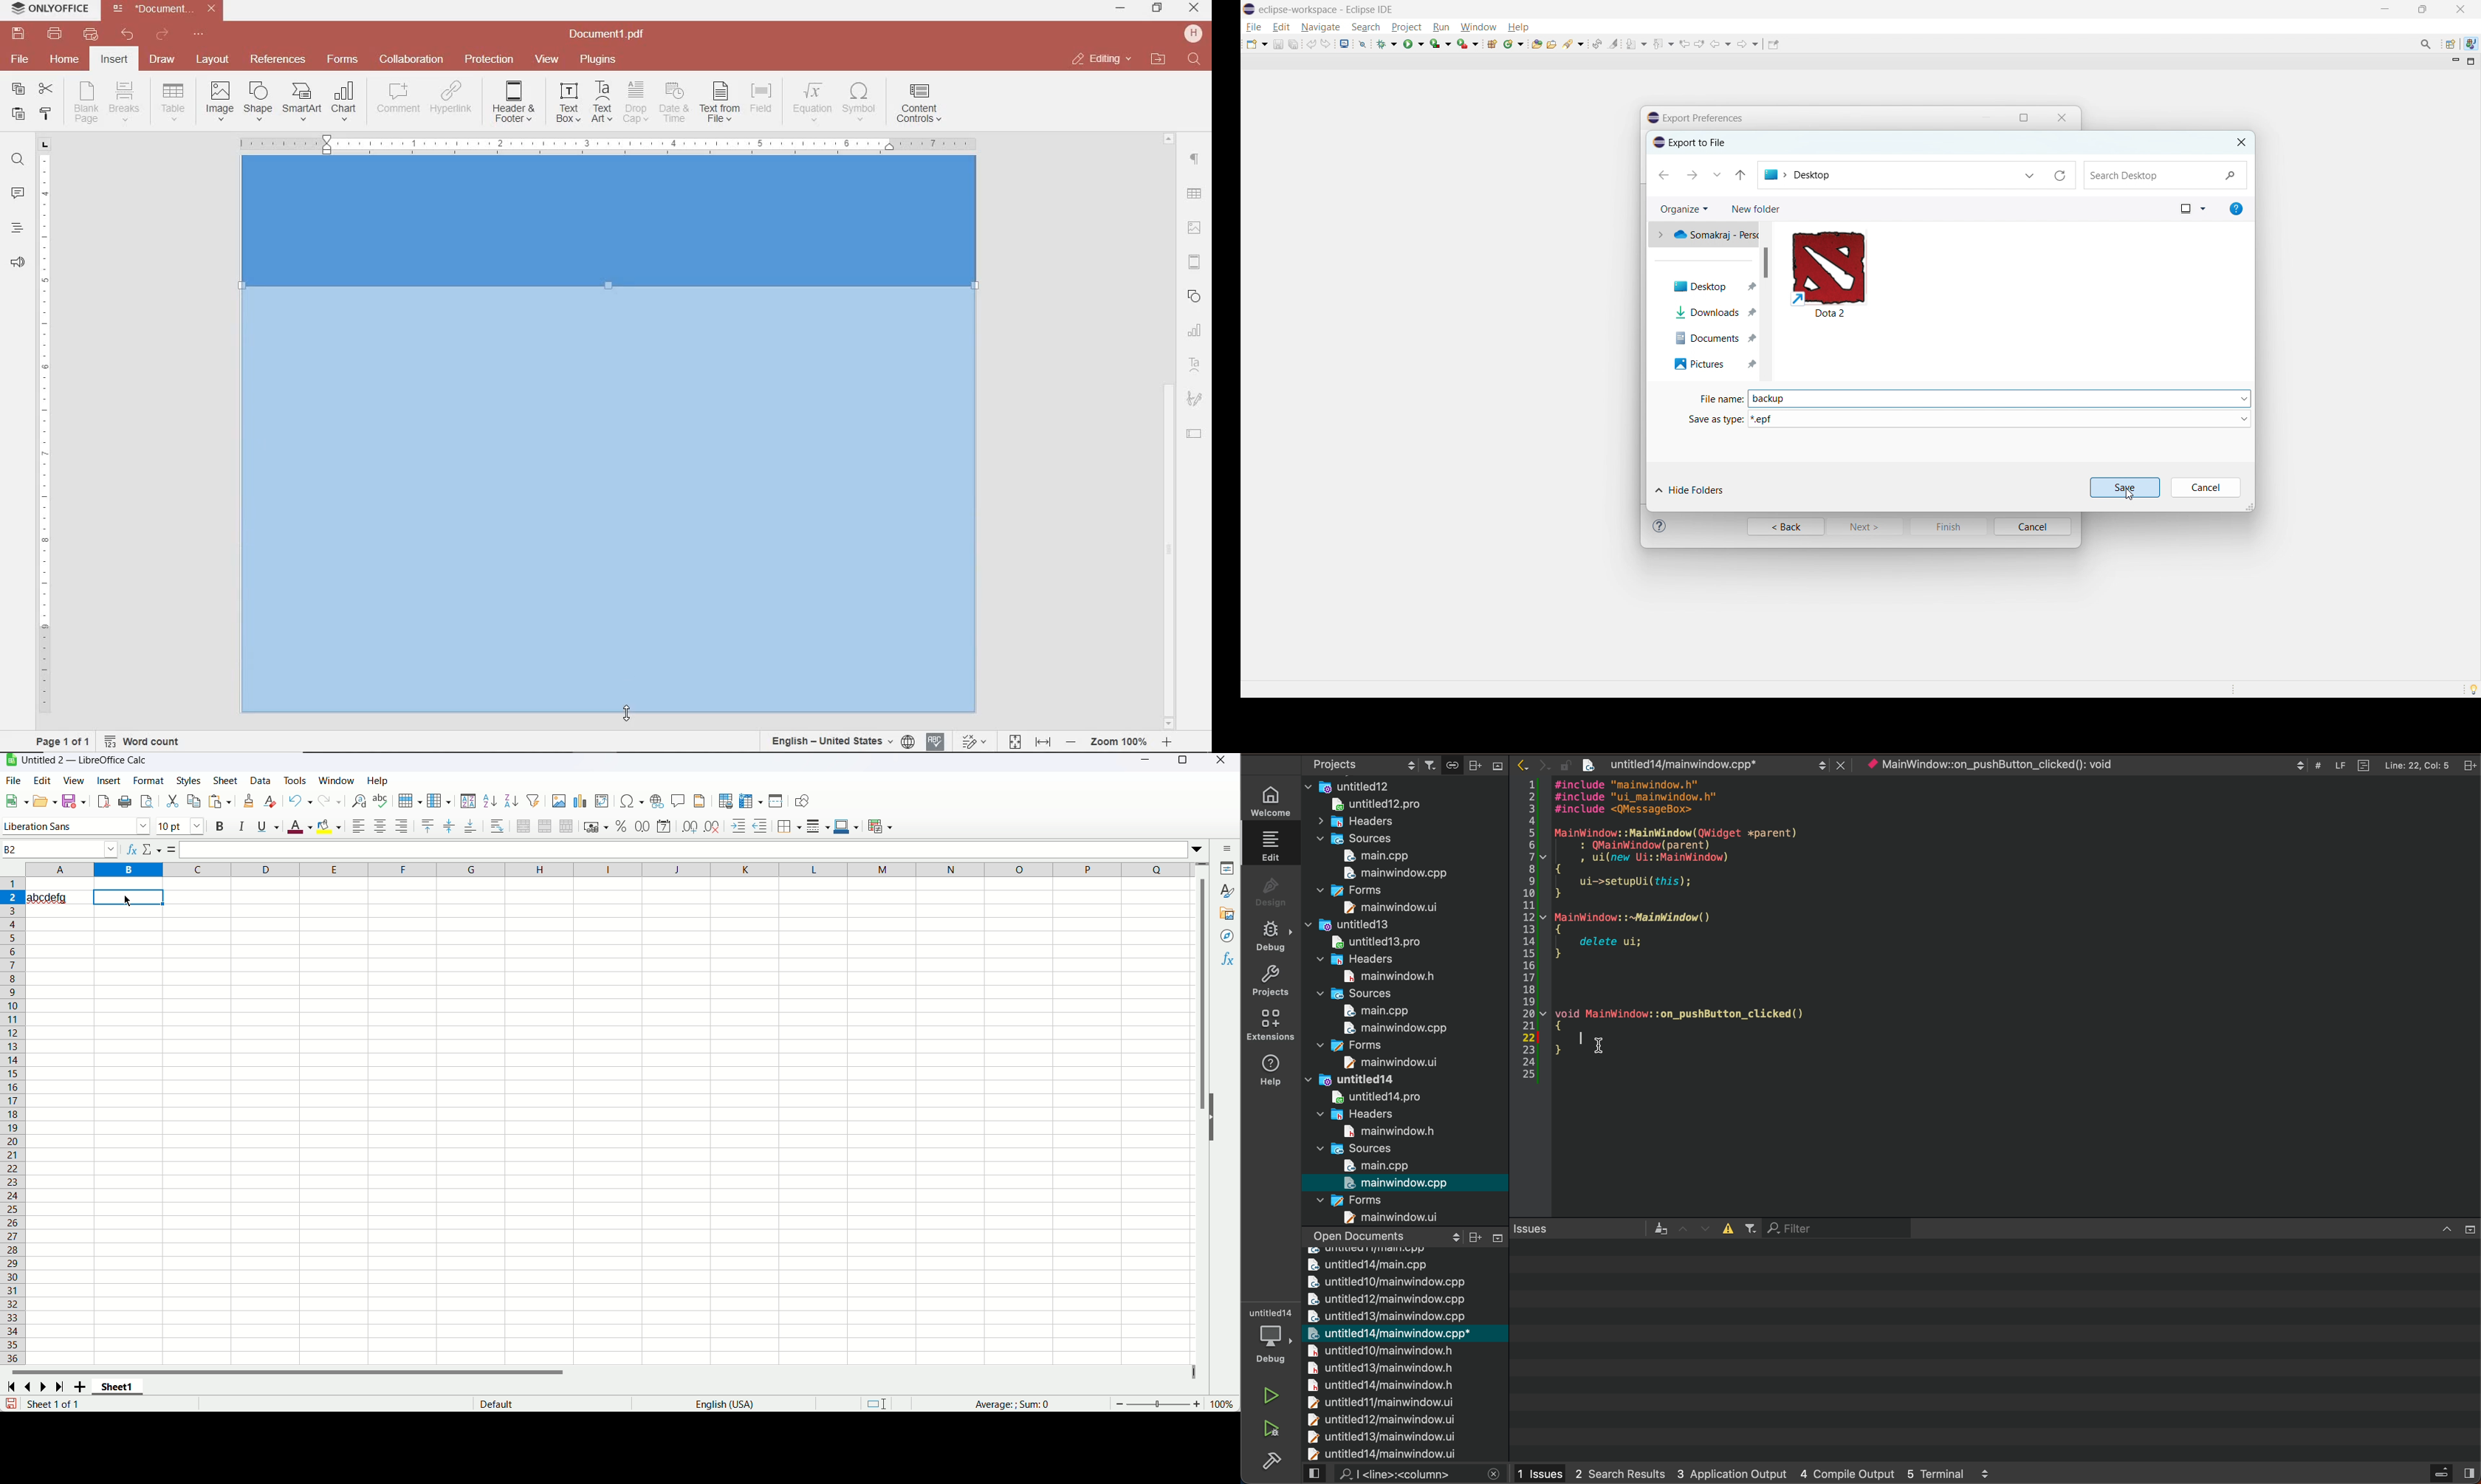  I want to click on main windowh, so click(1380, 1130).